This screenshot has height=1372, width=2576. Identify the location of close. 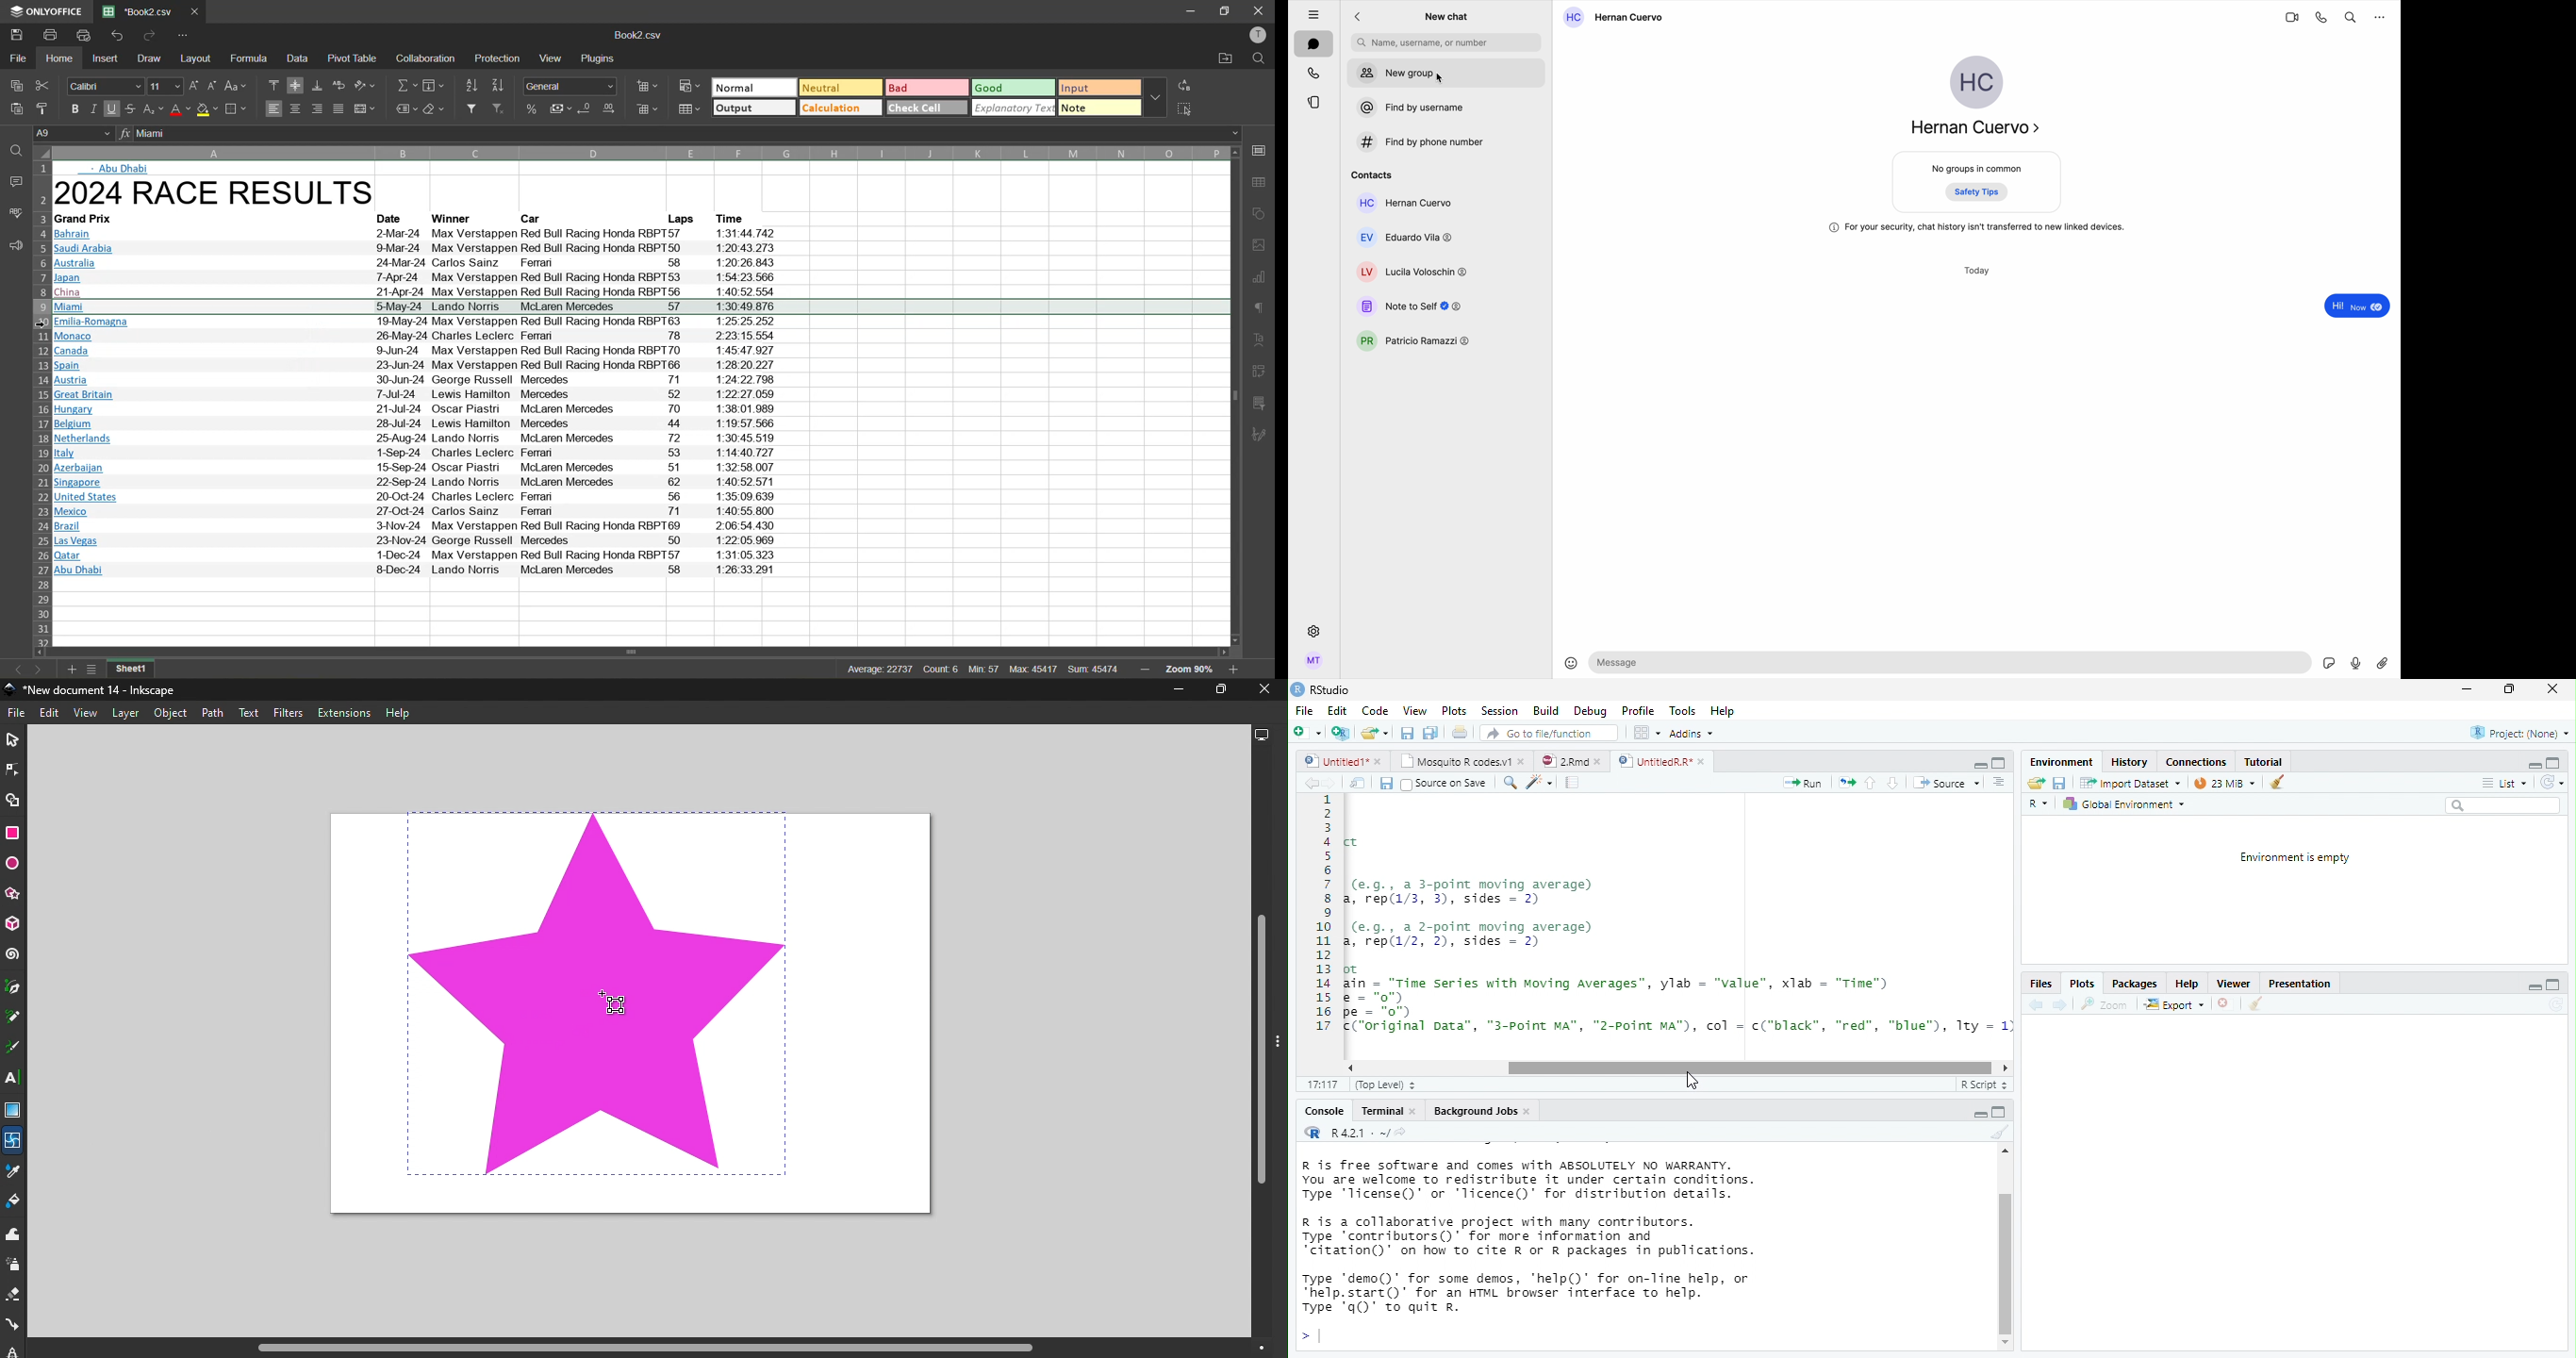
(1601, 762).